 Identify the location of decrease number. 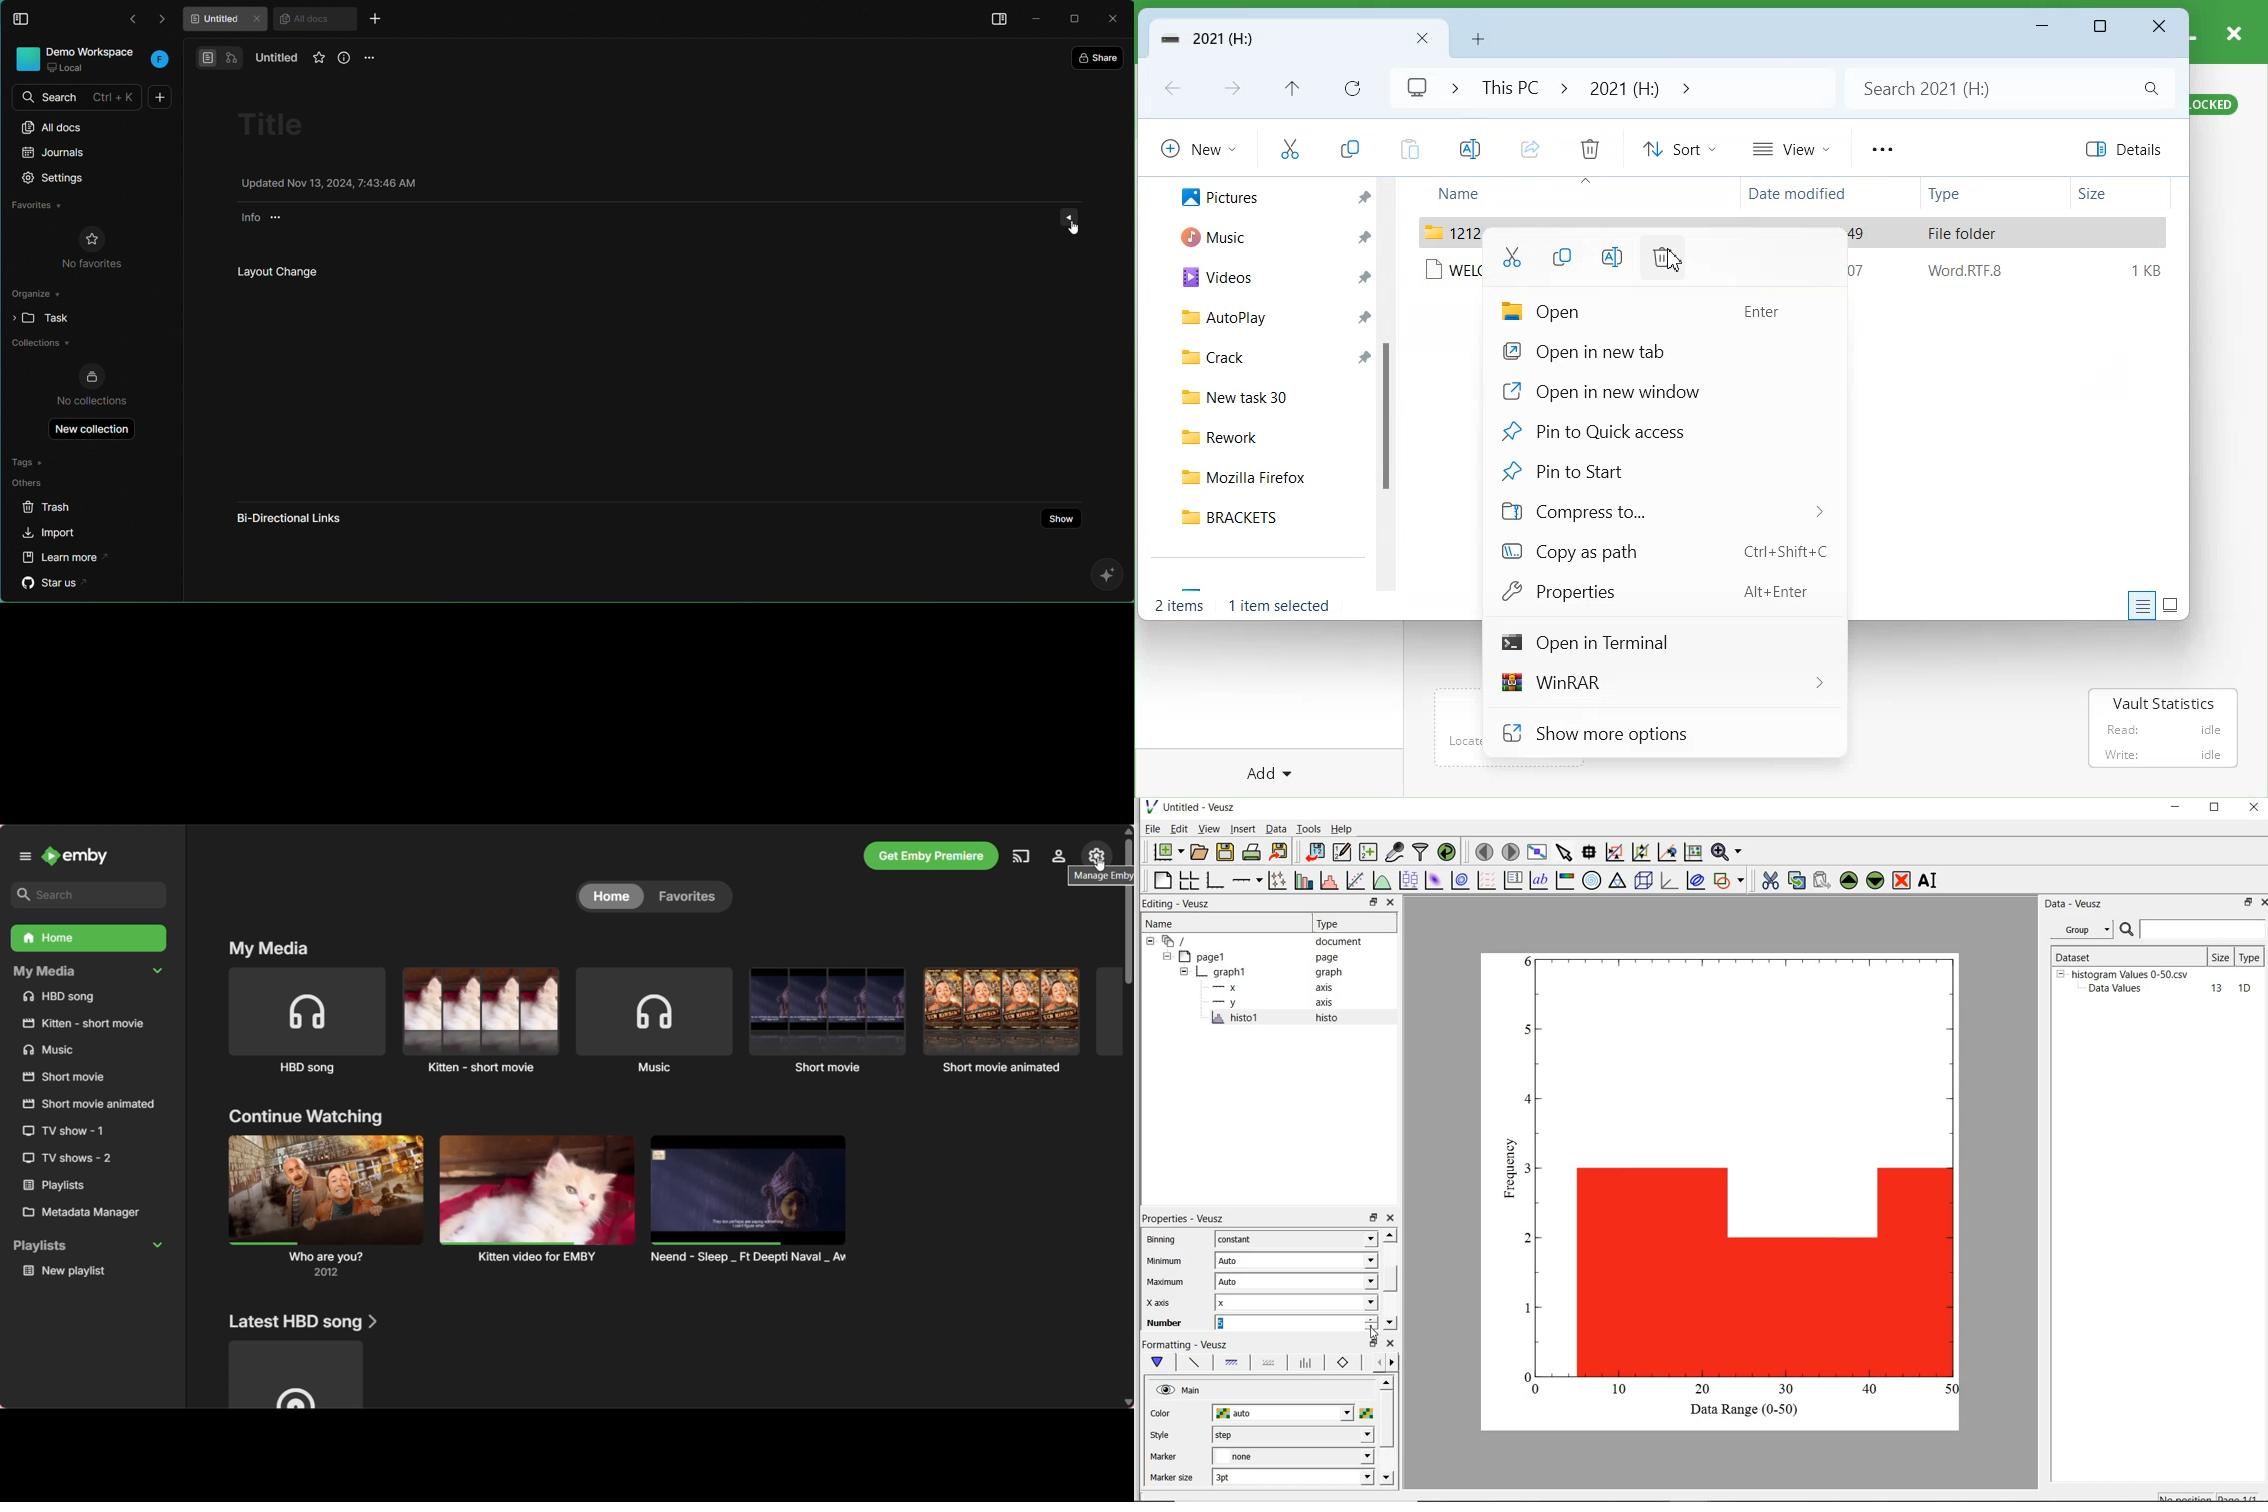
(1372, 1329).